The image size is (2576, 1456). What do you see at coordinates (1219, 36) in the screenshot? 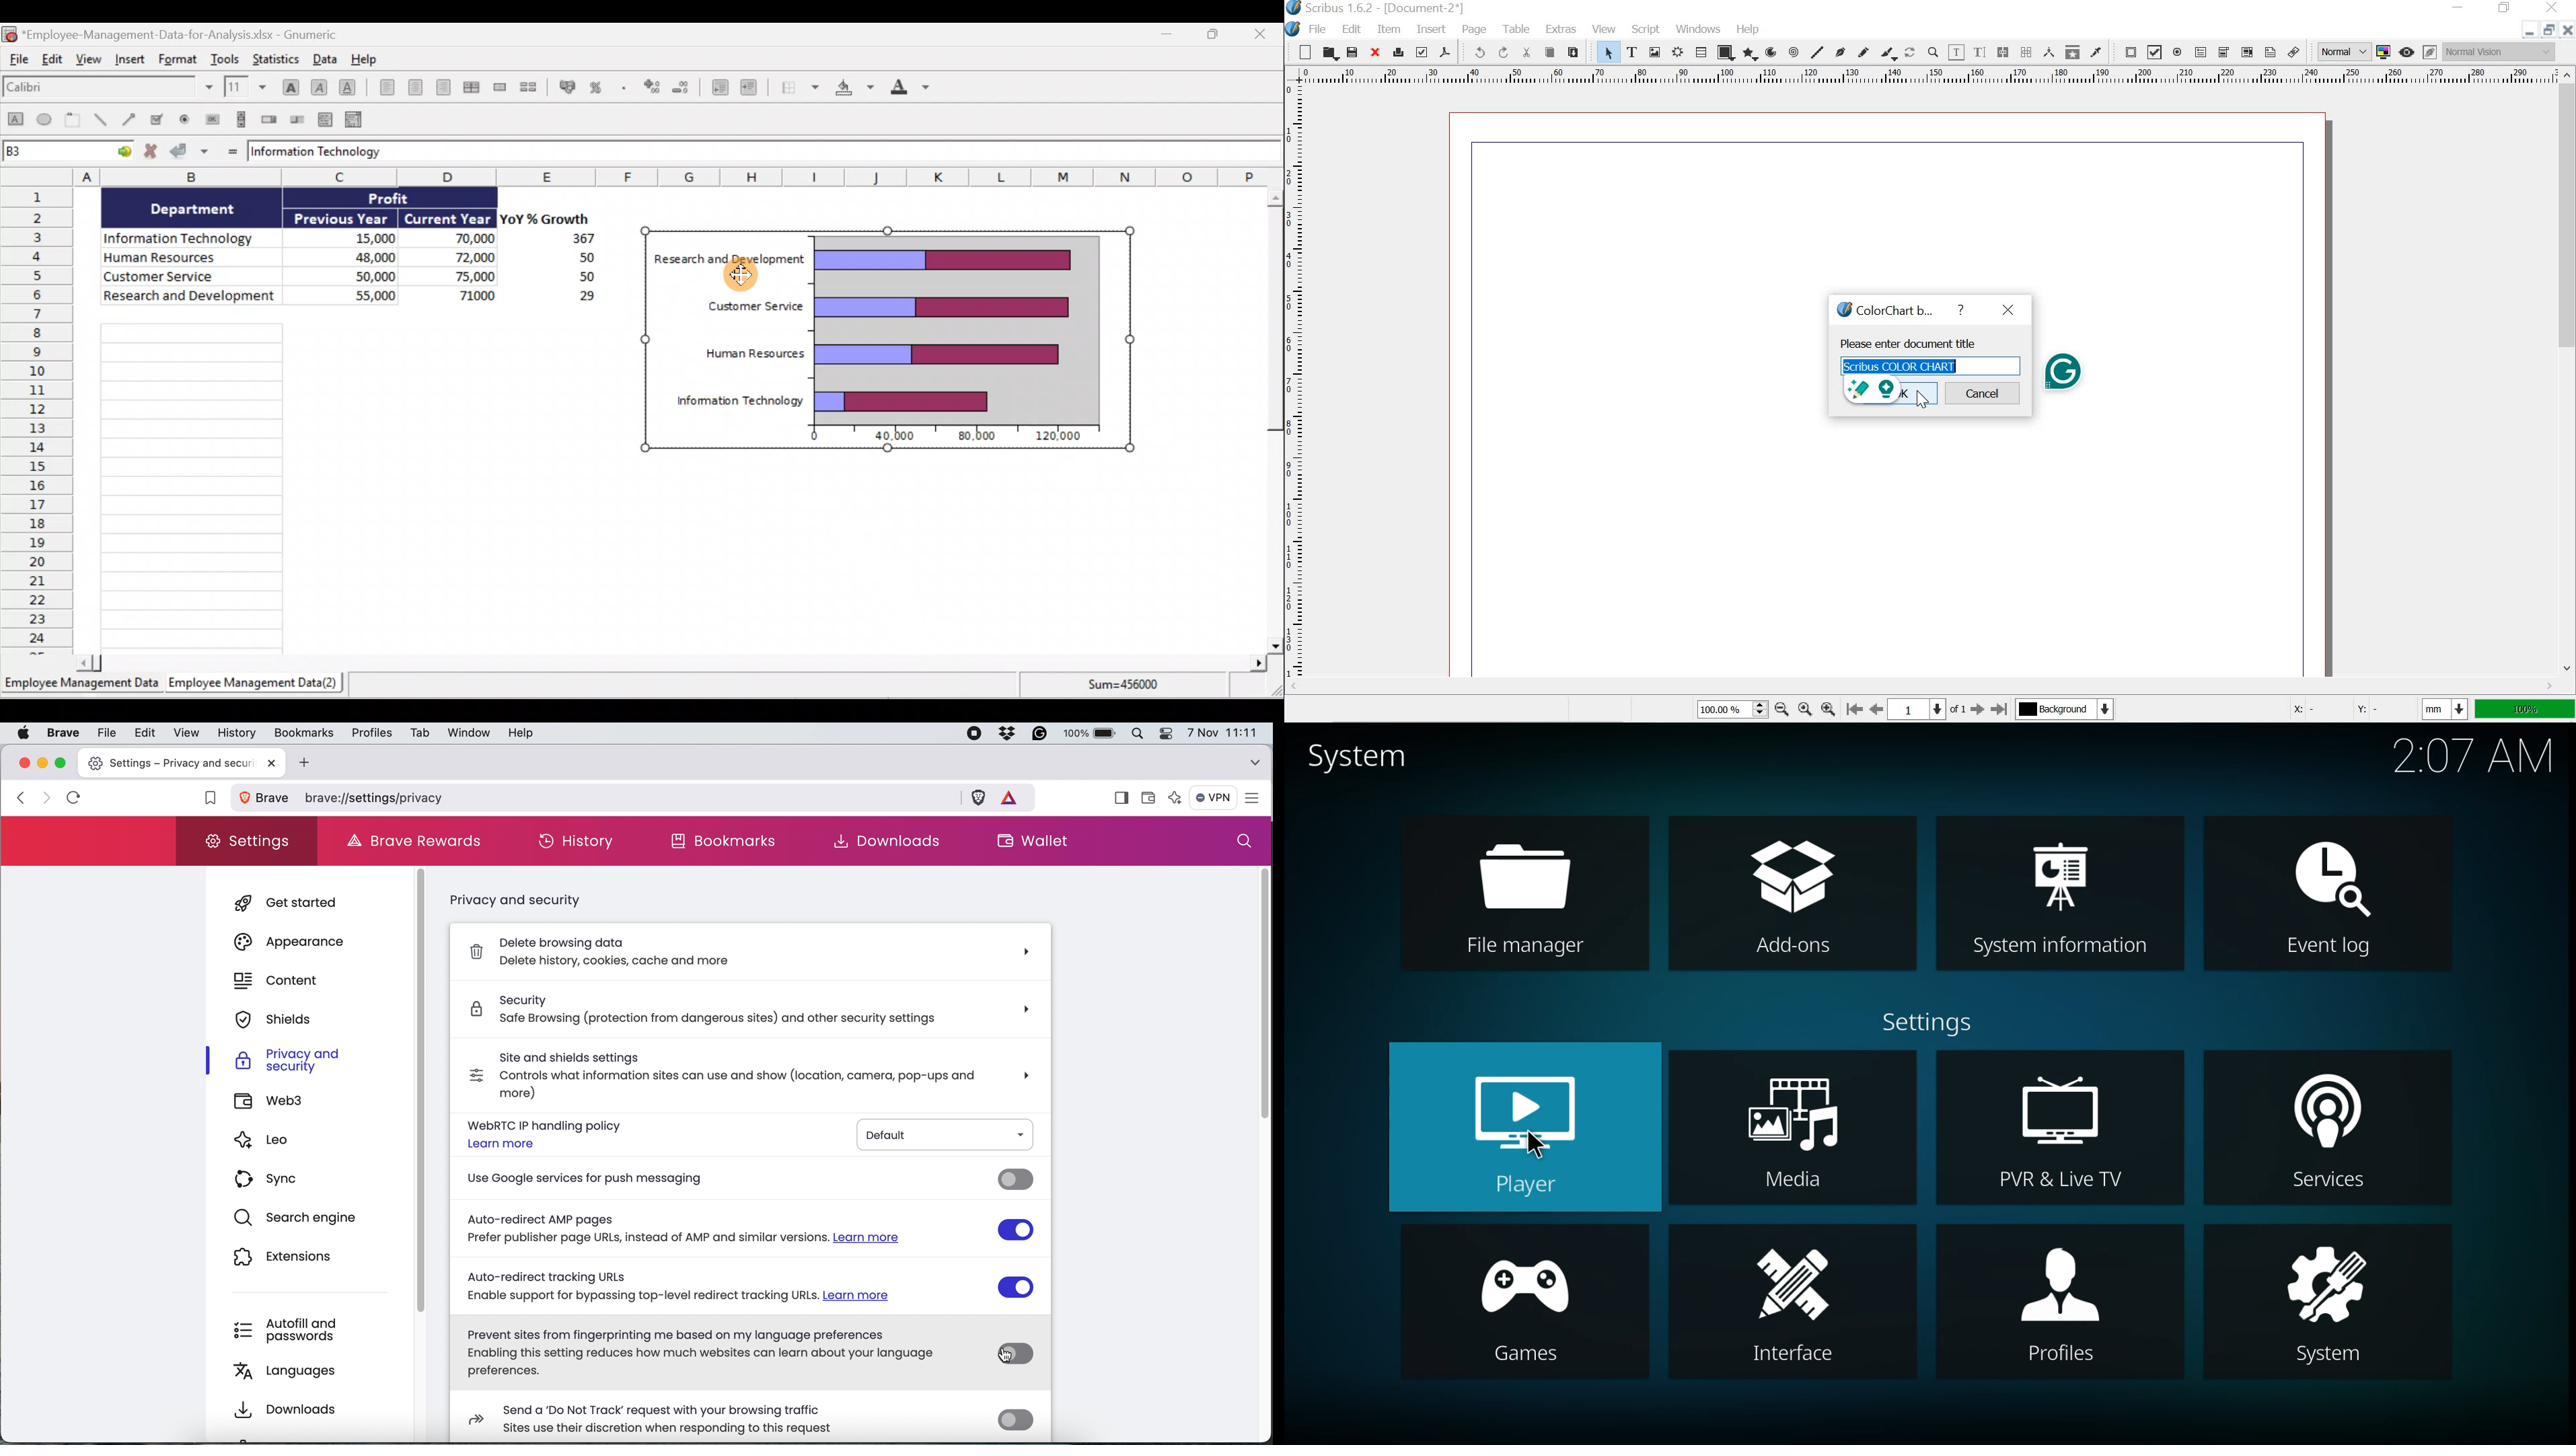
I see `Maximize` at bounding box center [1219, 36].